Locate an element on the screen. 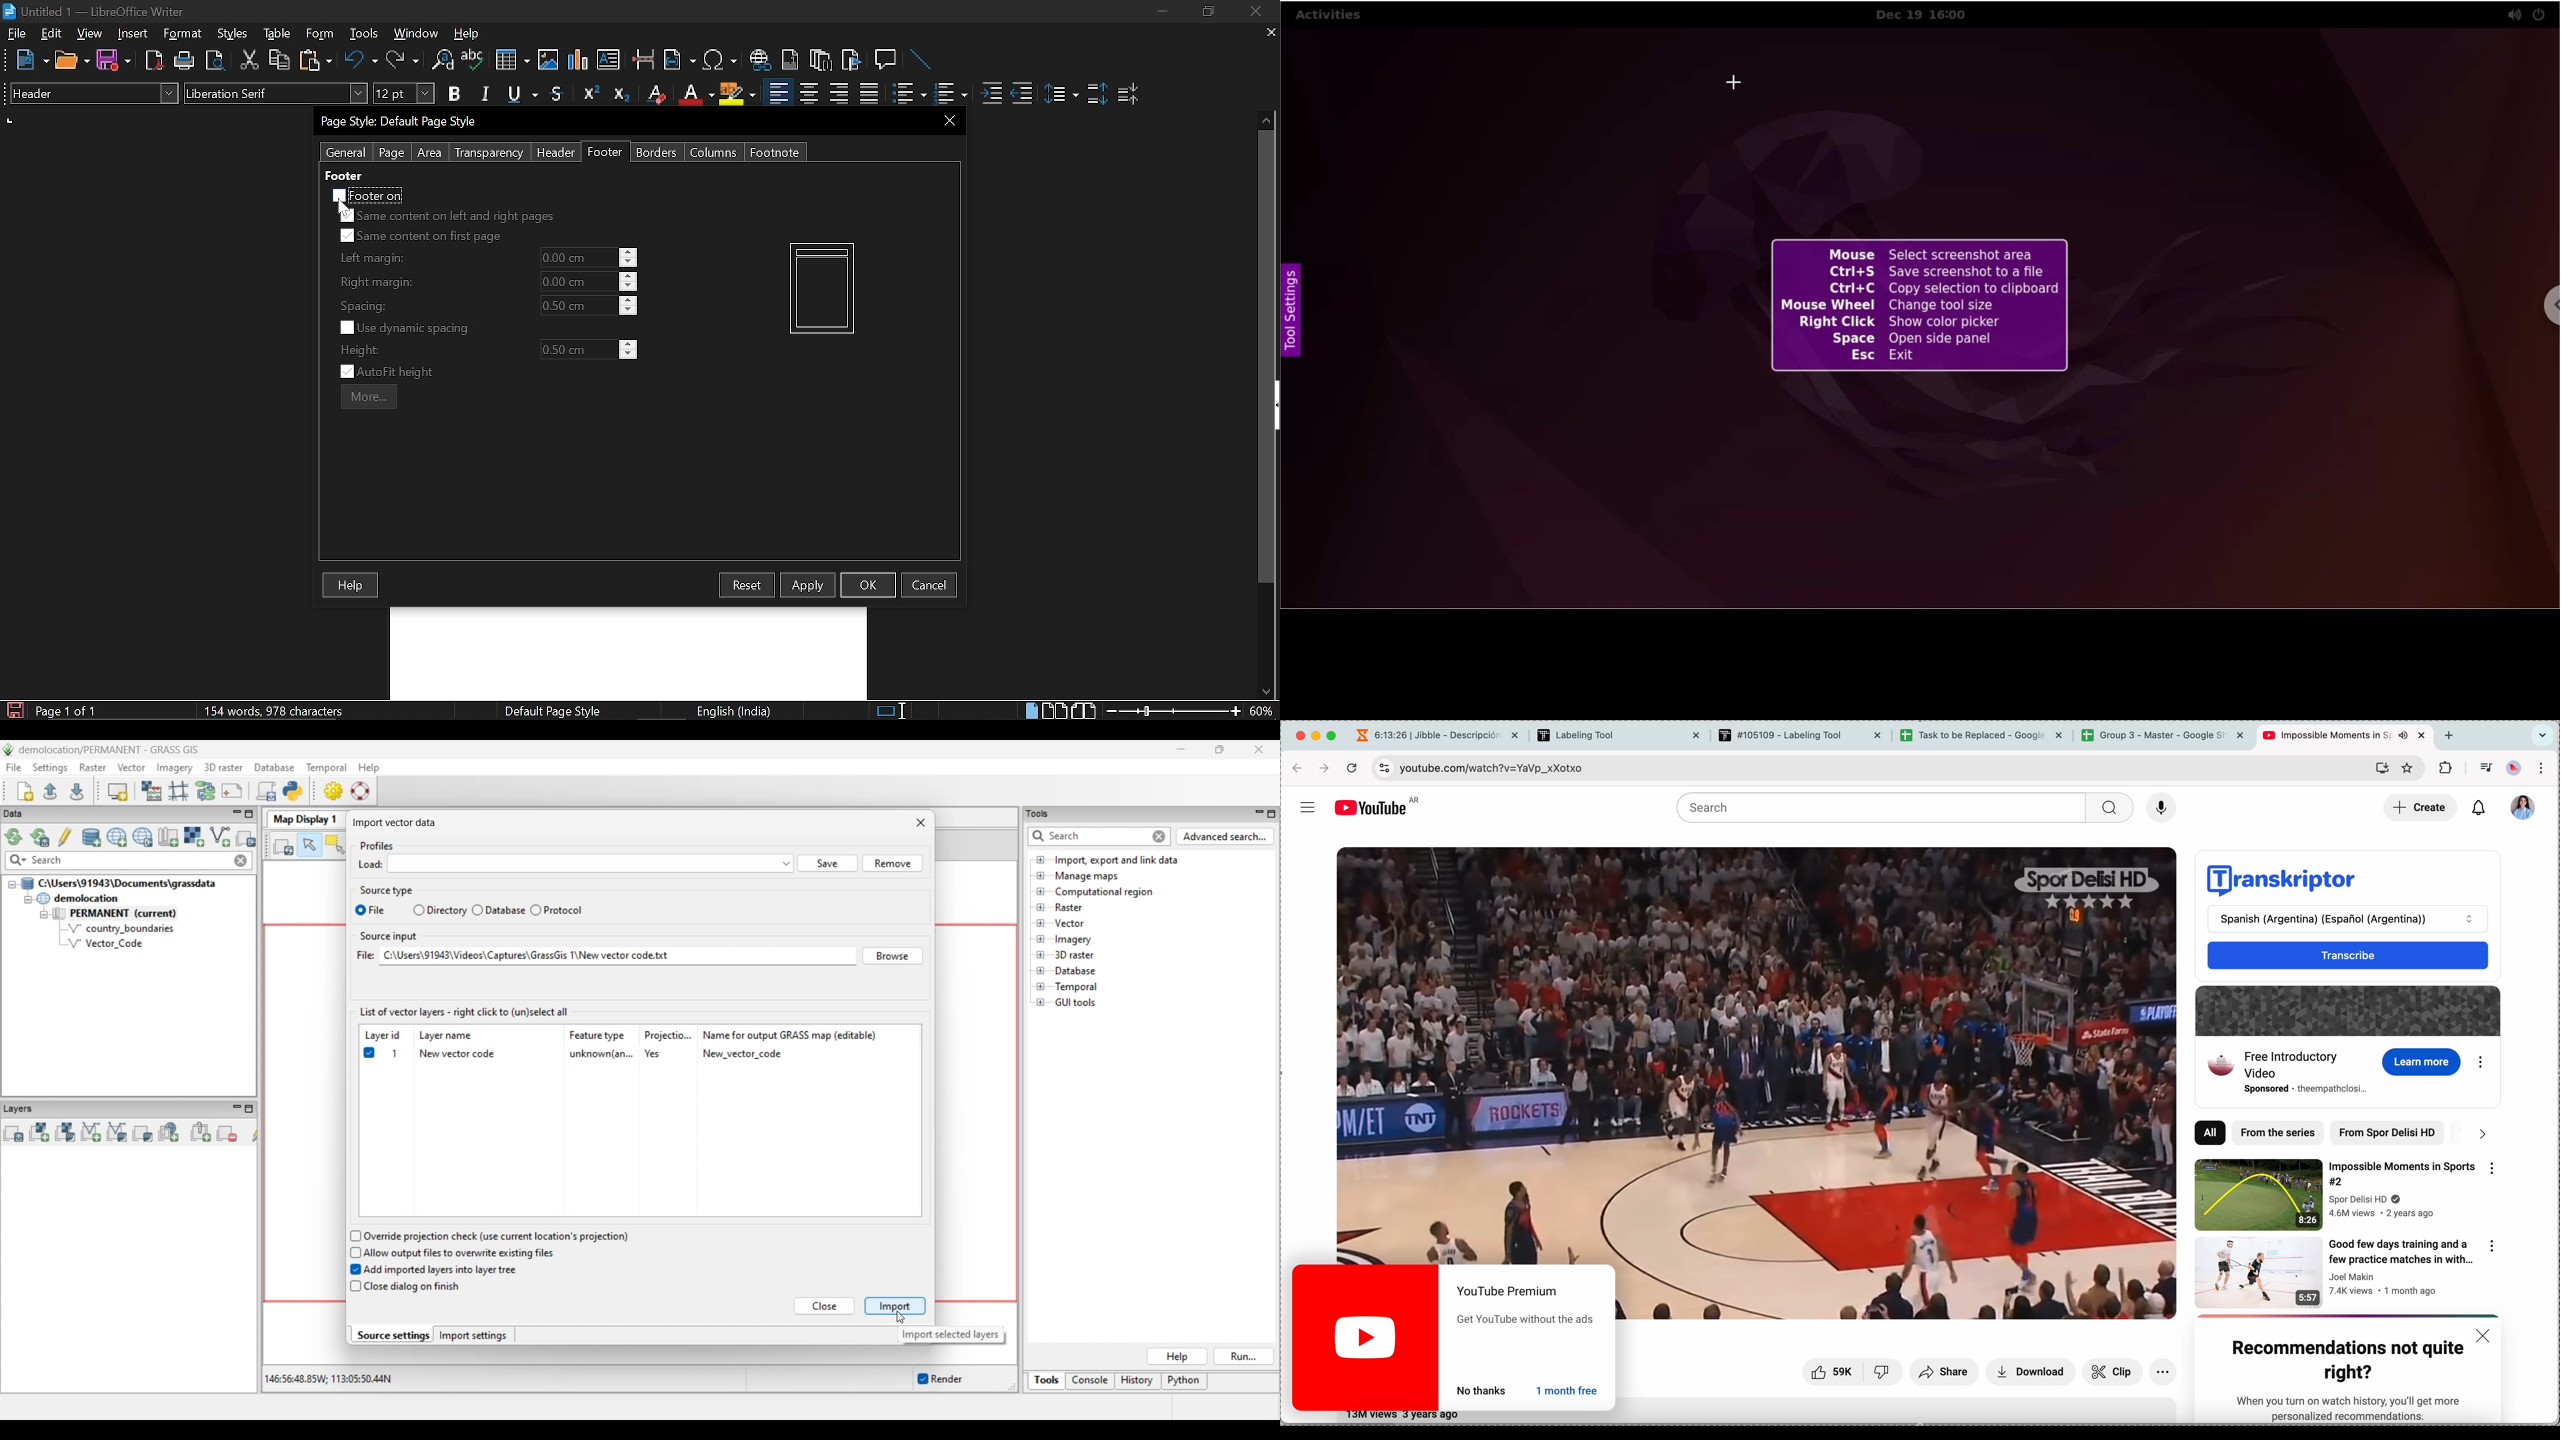 The height and width of the screenshot is (1456, 2576). General is located at coordinates (347, 152).